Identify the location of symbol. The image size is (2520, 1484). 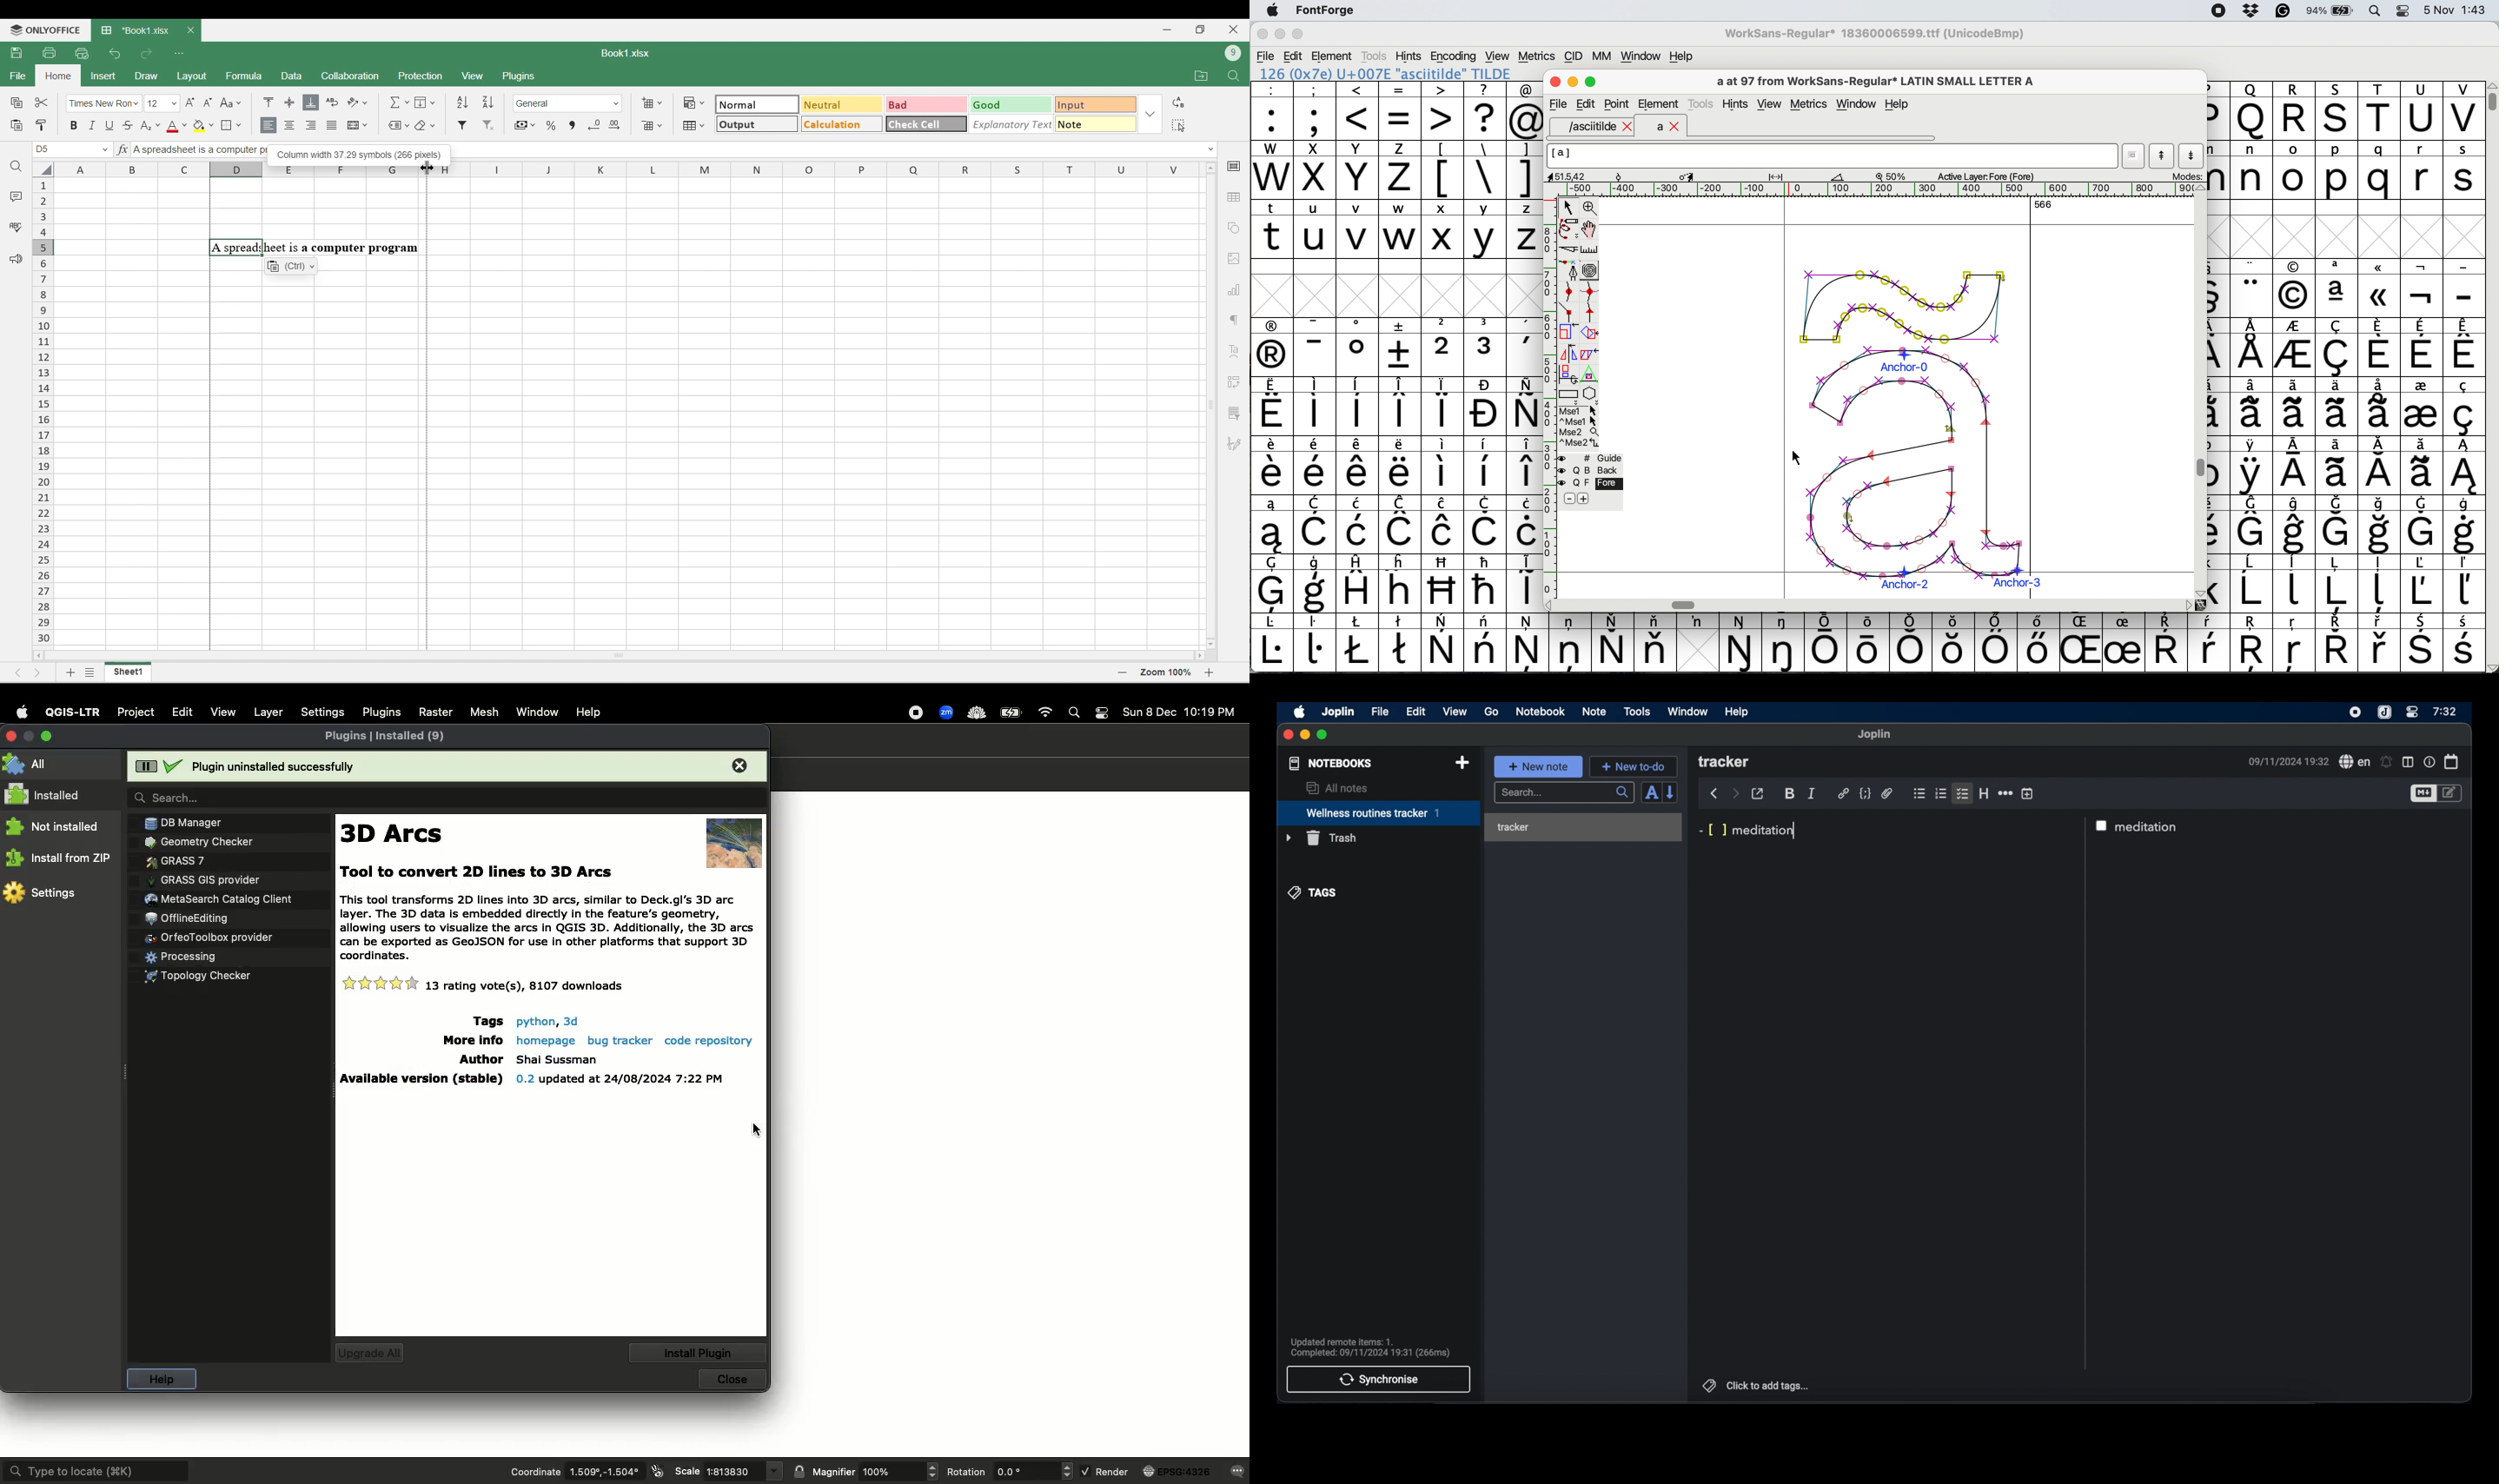
(2382, 526).